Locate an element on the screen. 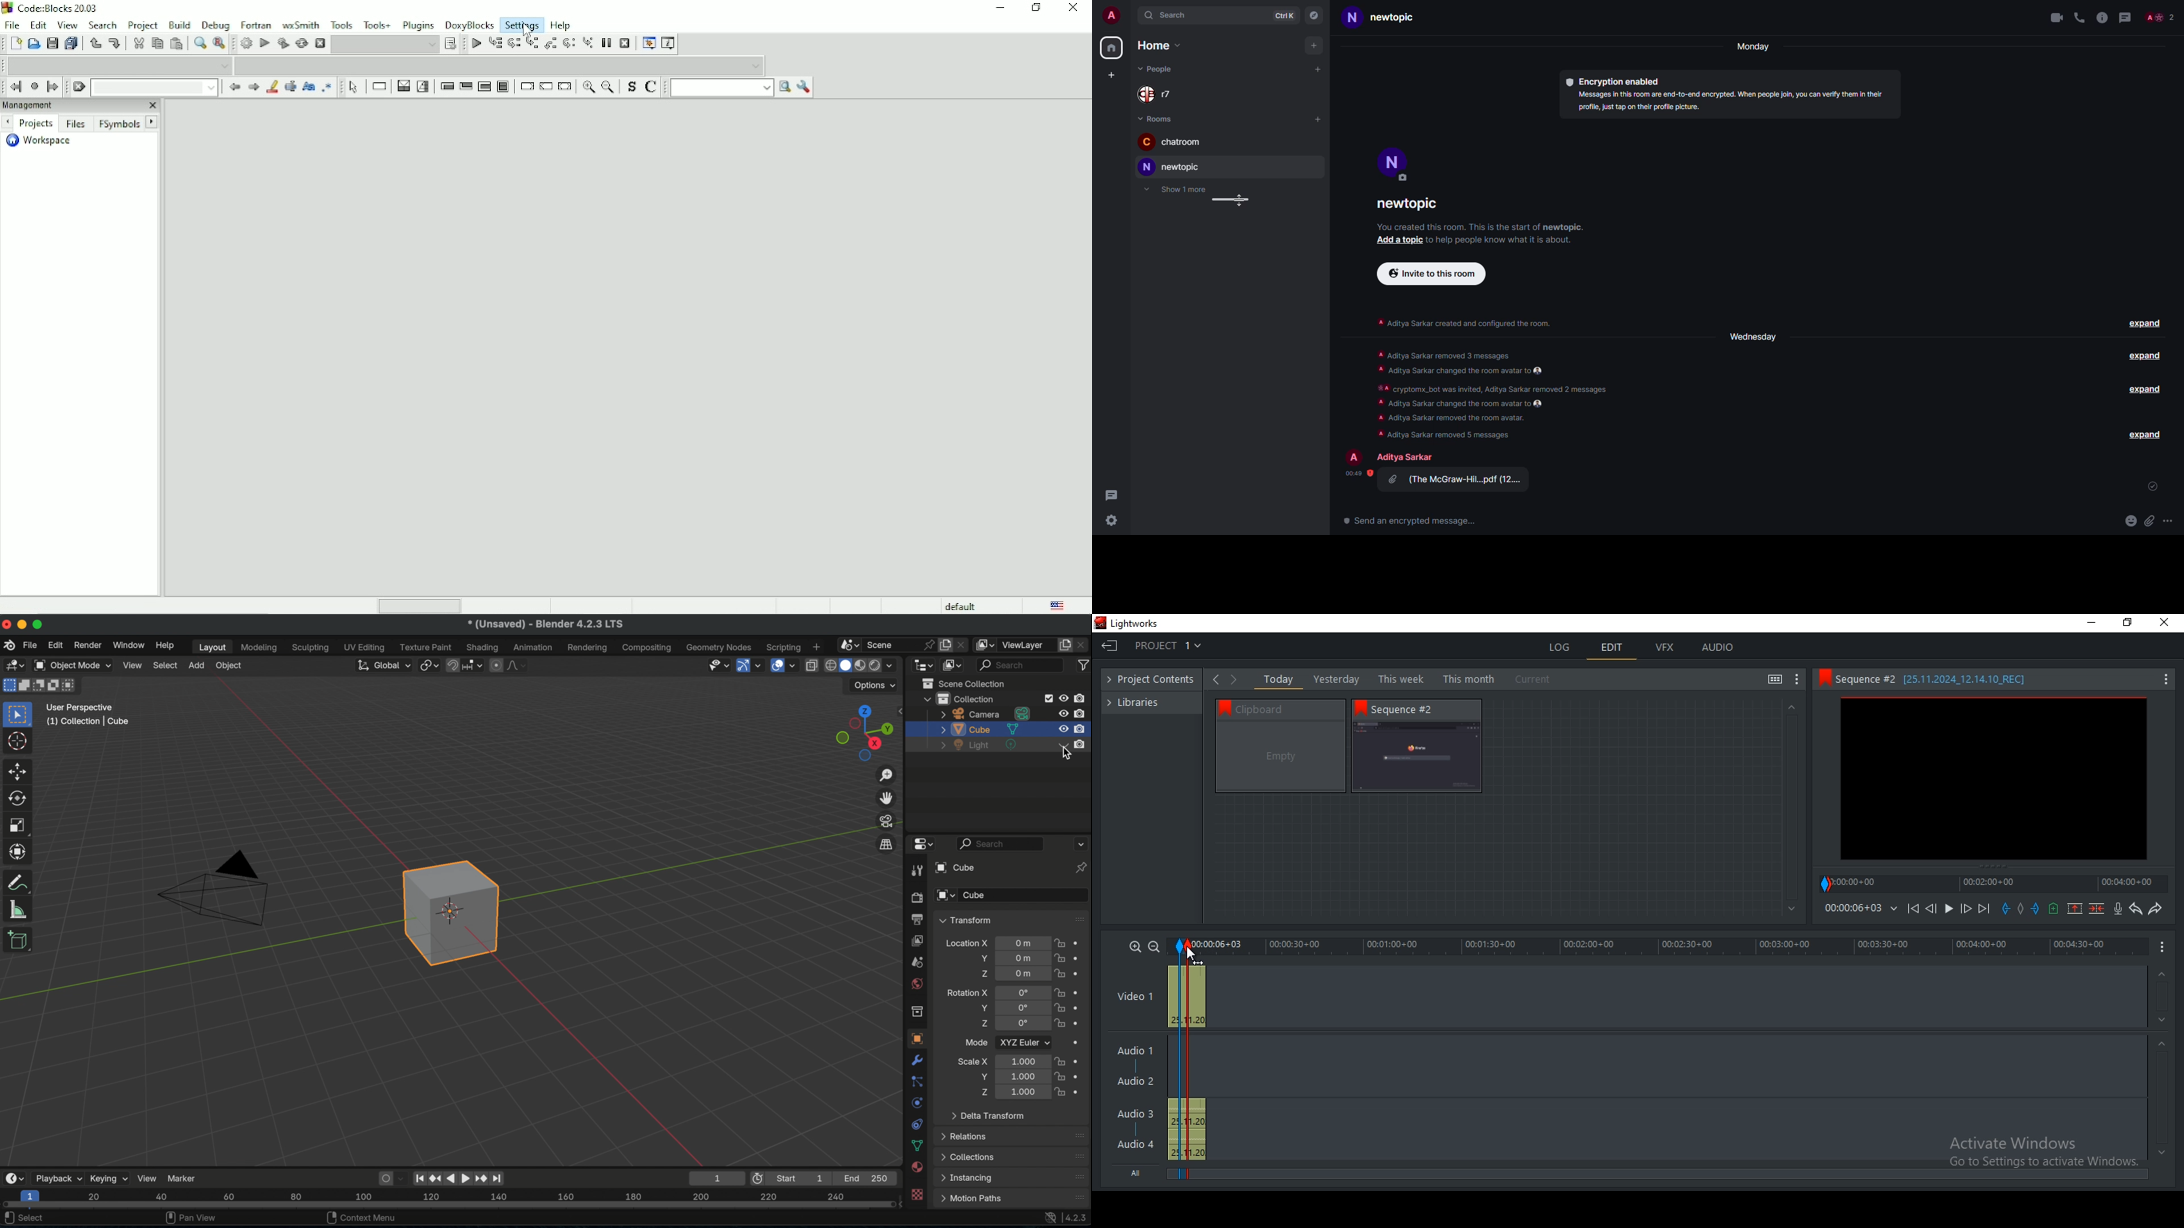 Image resolution: width=2184 pixels, height=1232 pixels. Clear is located at coordinates (79, 87).